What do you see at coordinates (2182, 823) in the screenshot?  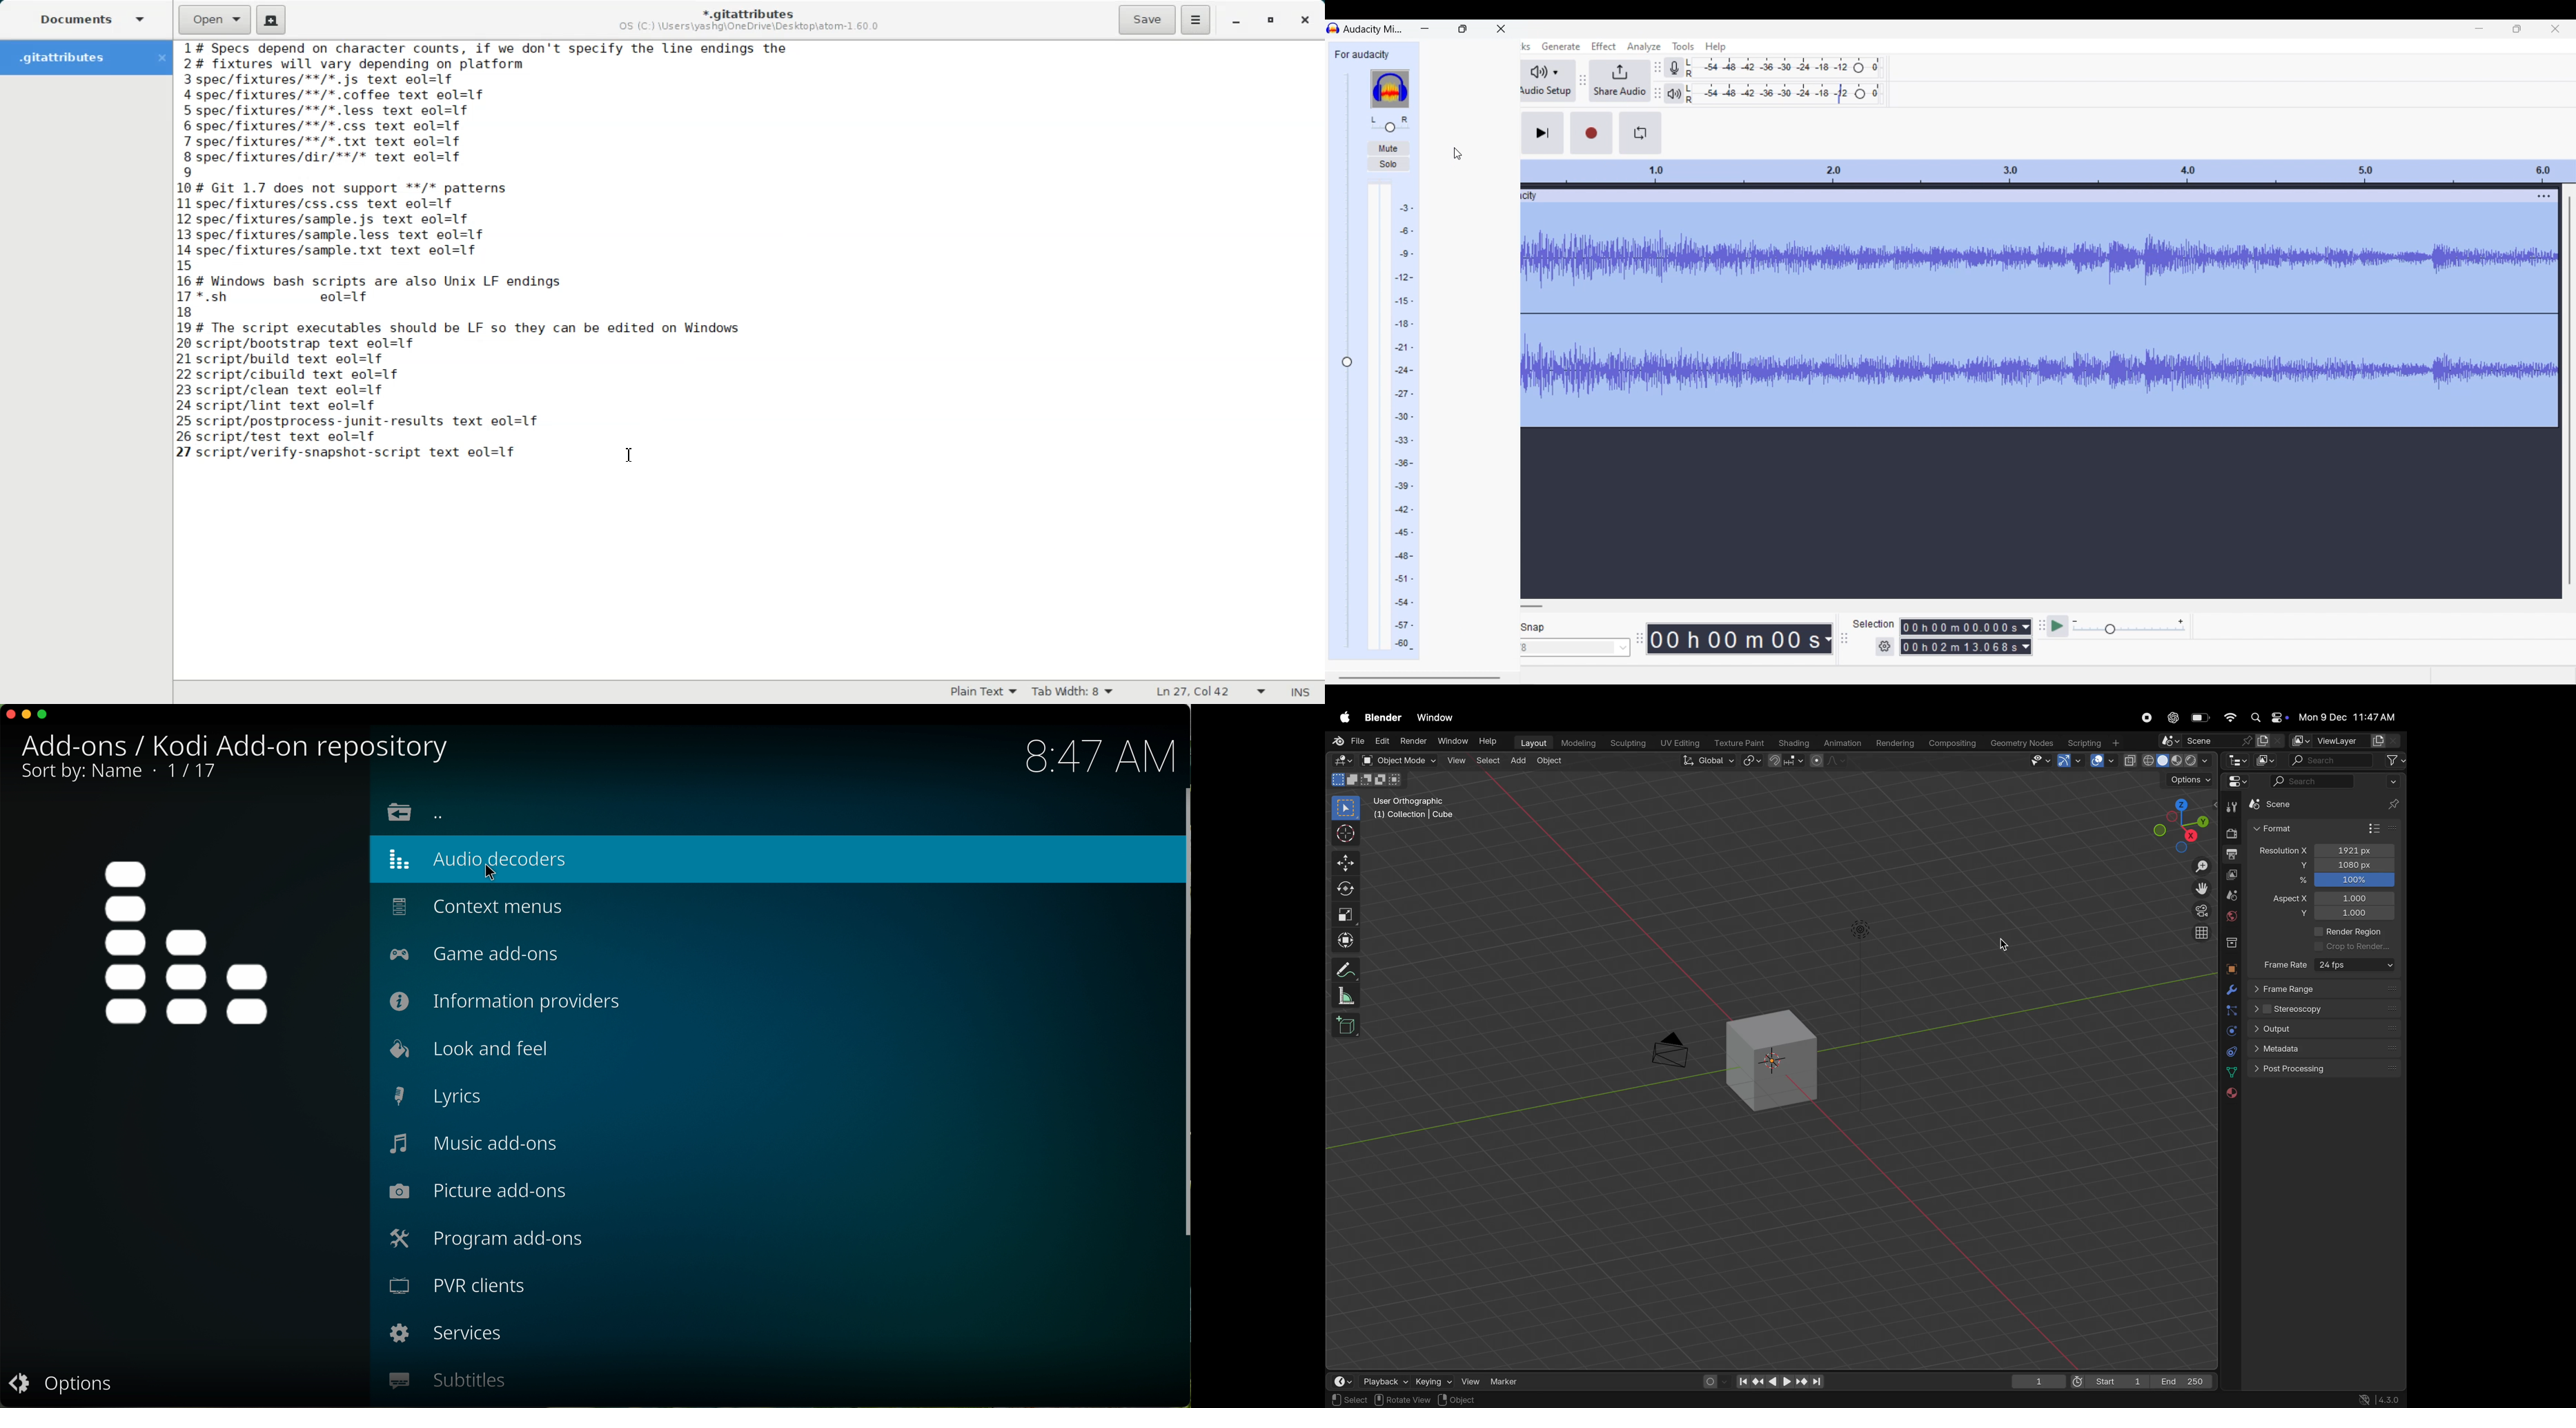 I see `view point` at bounding box center [2182, 823].